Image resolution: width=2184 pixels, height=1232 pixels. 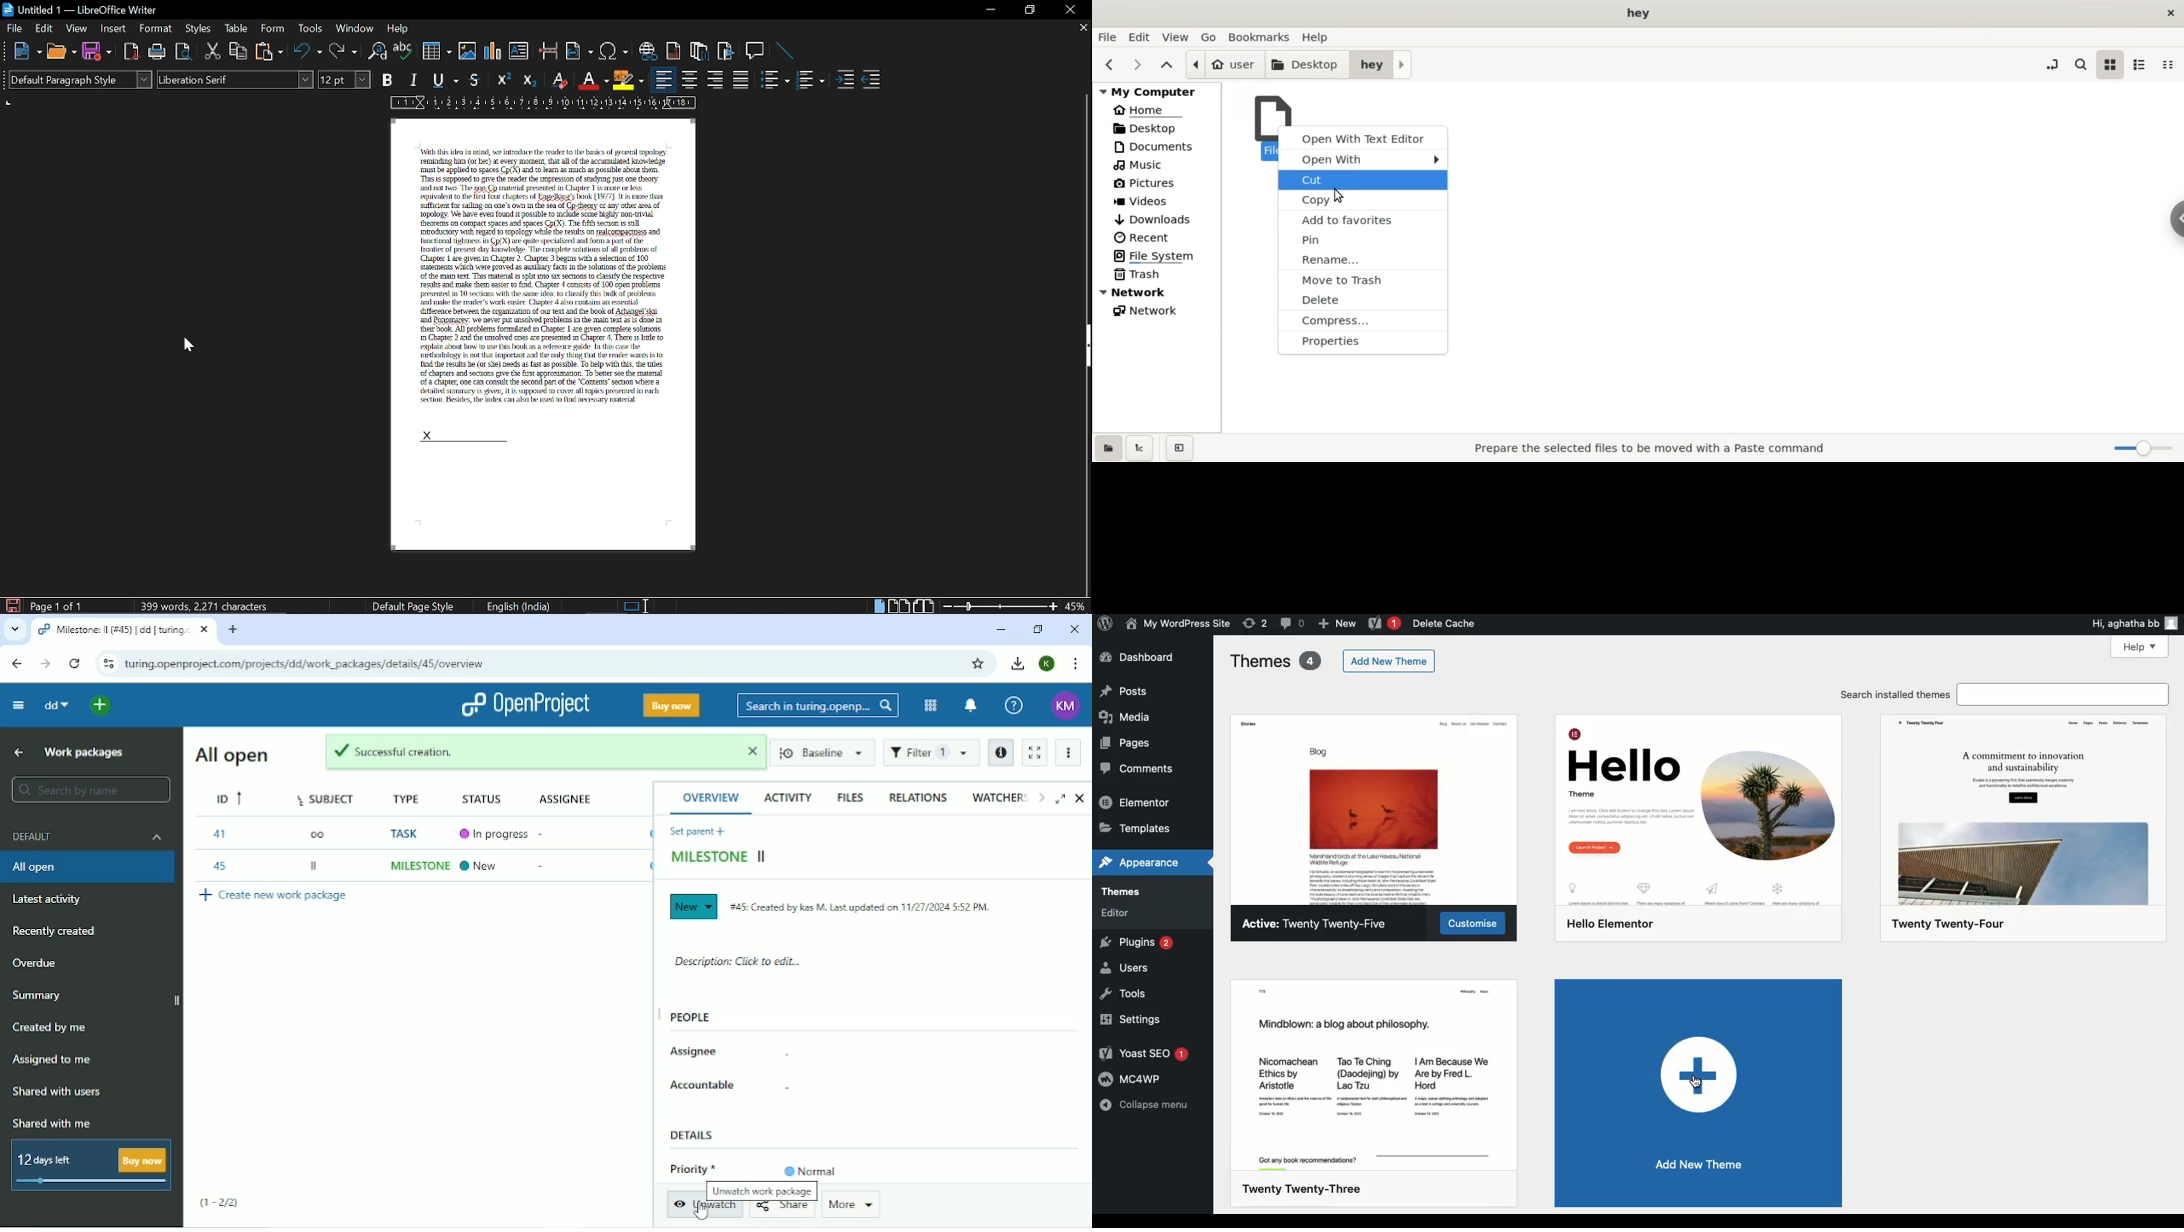 What do you see at coordinates (1085, 347) in the screenshot?
I see `sidebar view` at bounding box center [1085, 347].